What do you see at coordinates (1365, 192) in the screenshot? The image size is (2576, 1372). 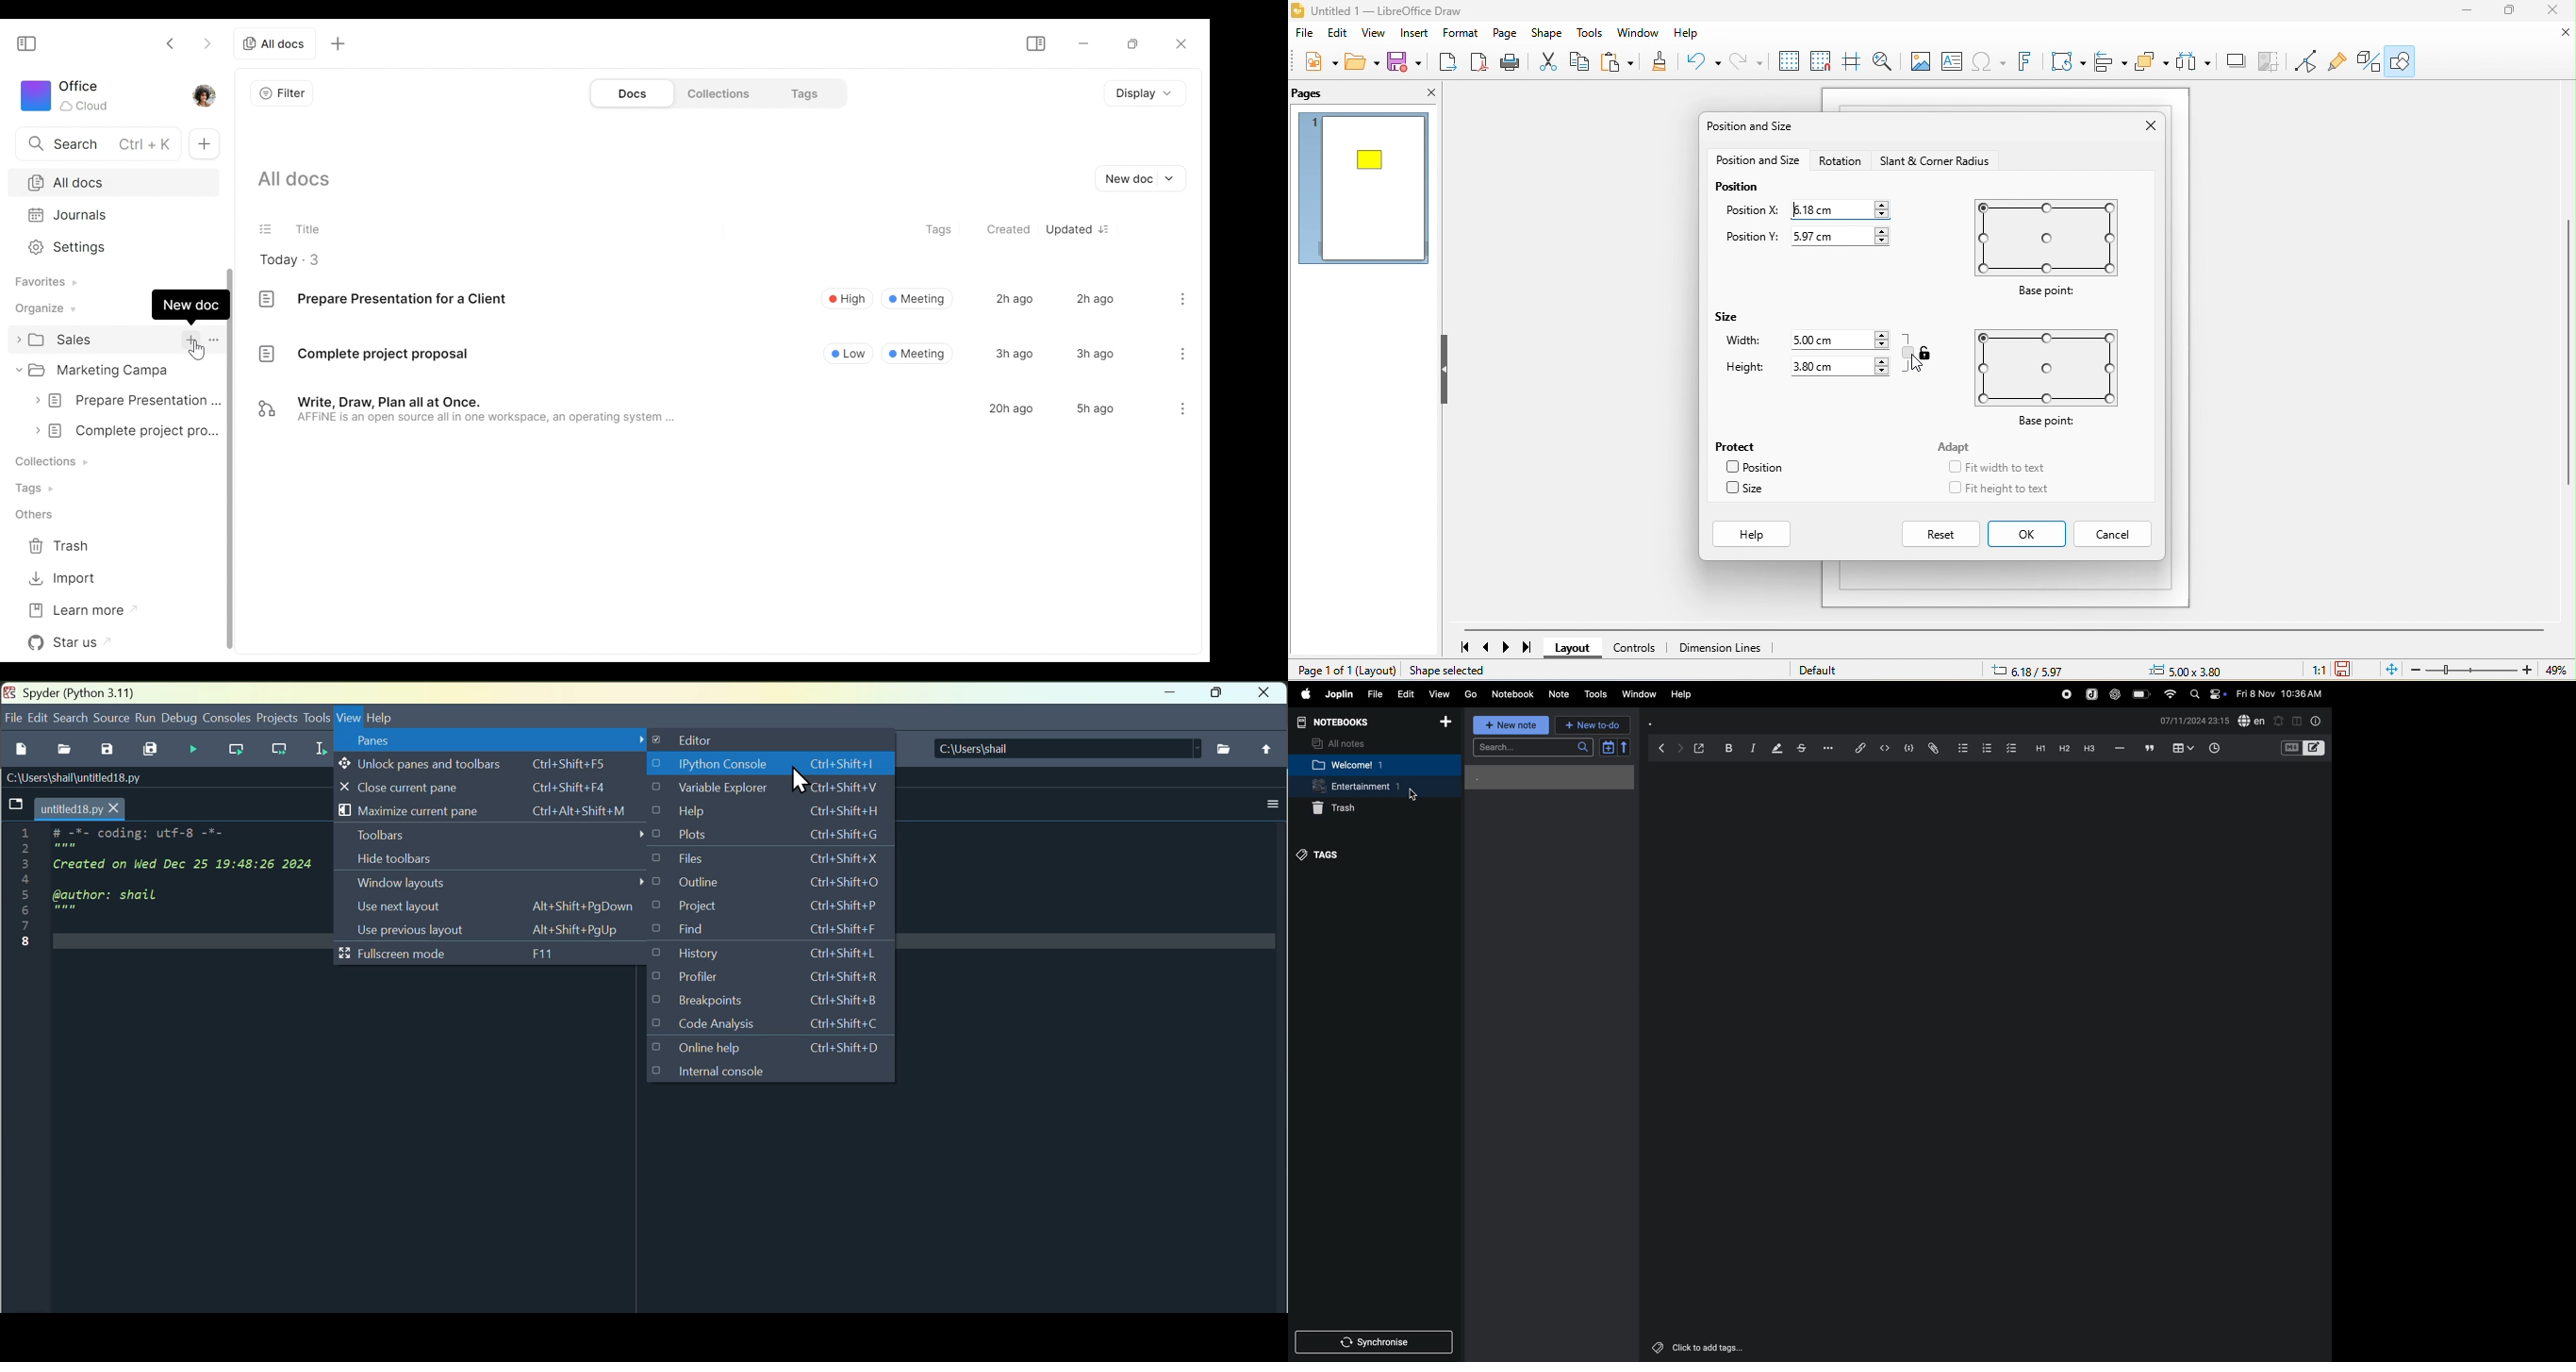 I see `page 1` at bounding box center [1365, 192].